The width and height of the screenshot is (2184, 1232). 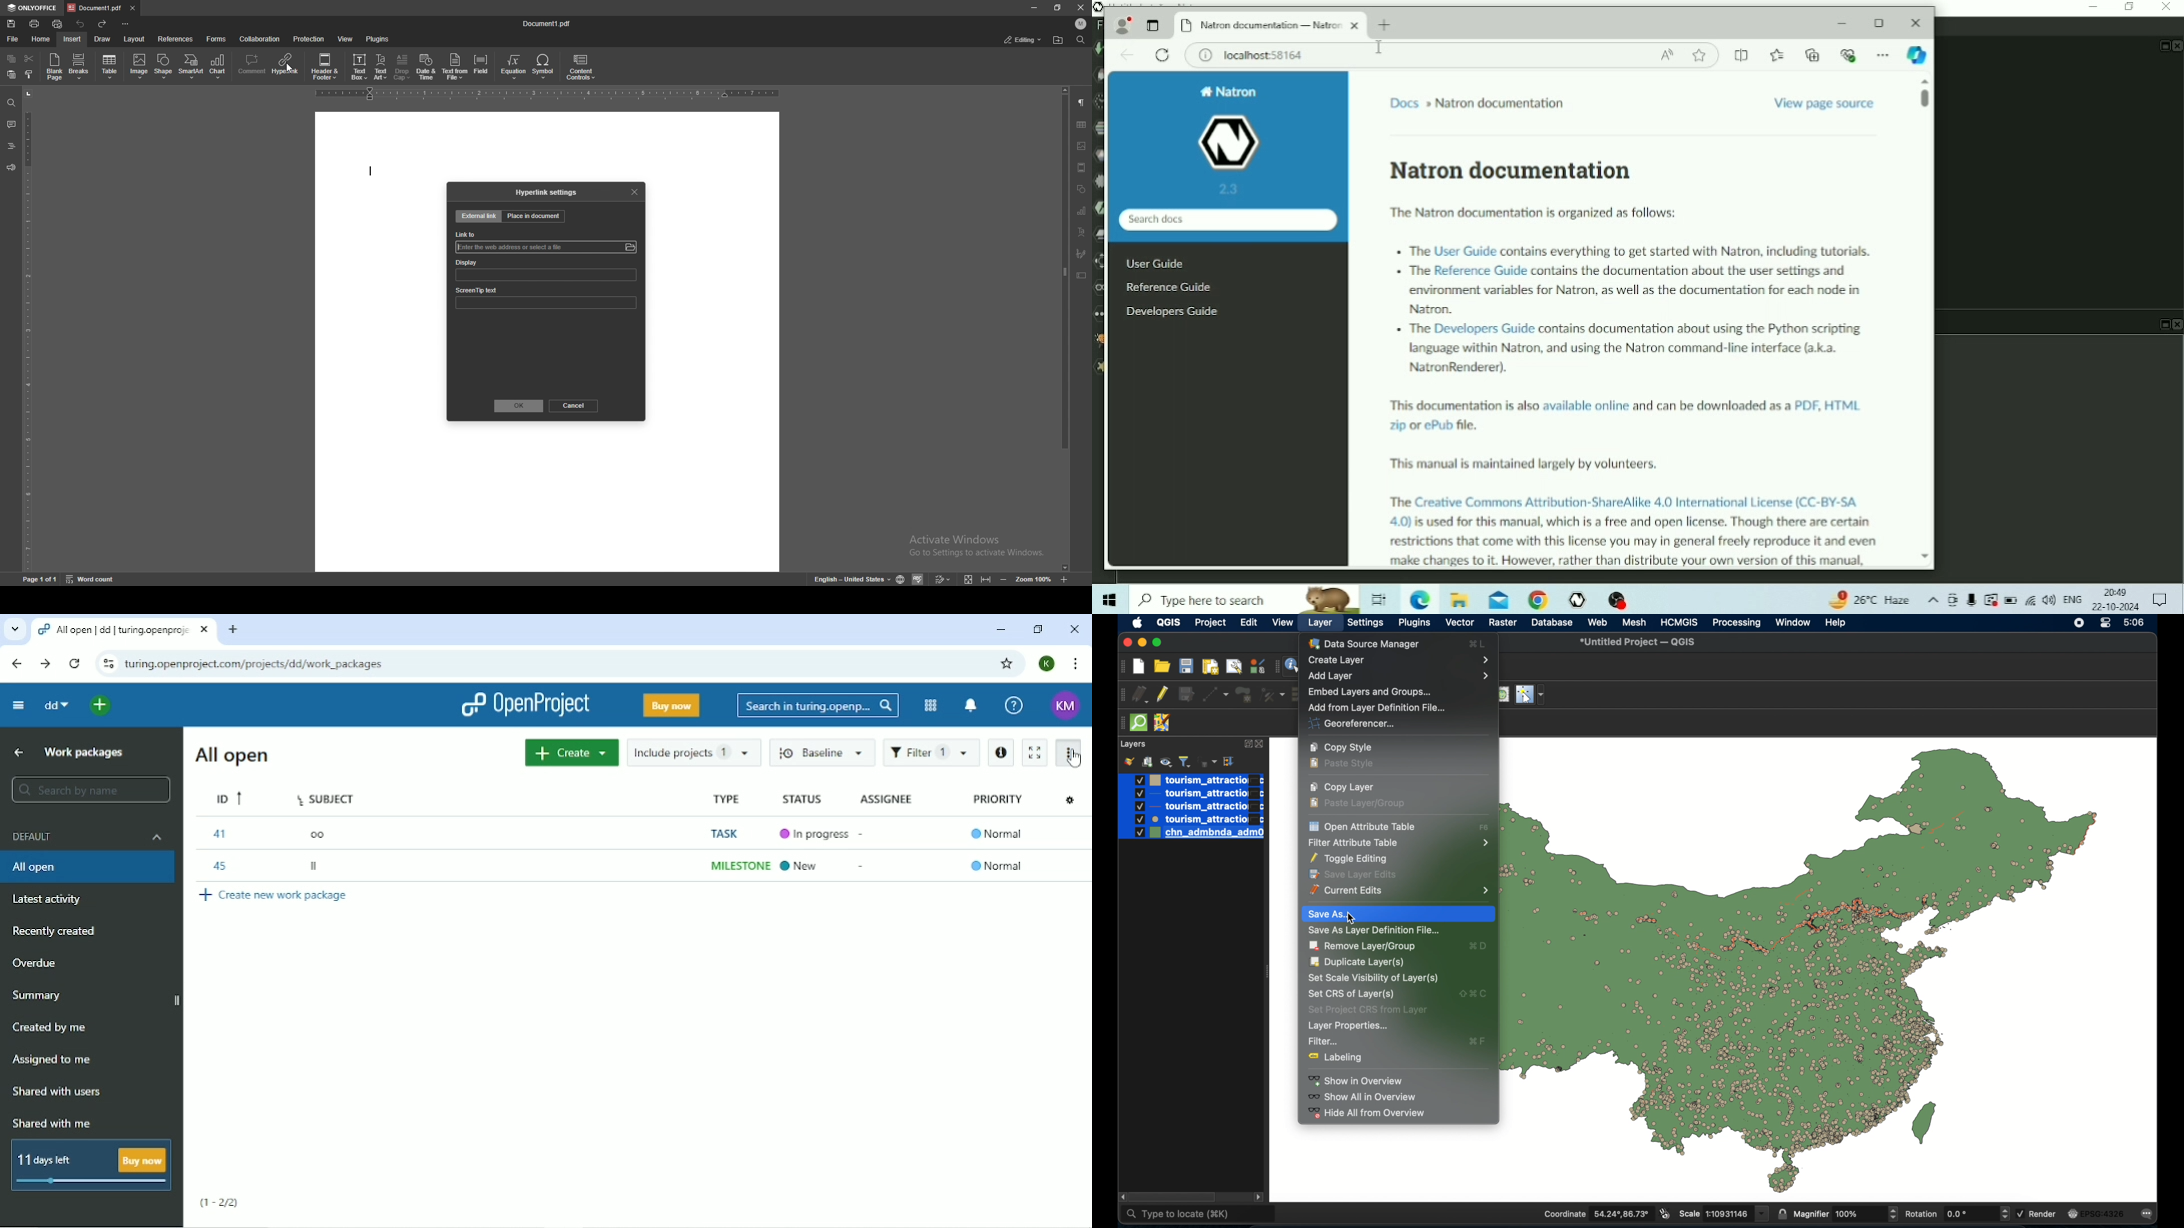 What do you see at coordinates (41, 581) in the screenshot?
I see `page 1 of 1` at bounding box center [41, 581].